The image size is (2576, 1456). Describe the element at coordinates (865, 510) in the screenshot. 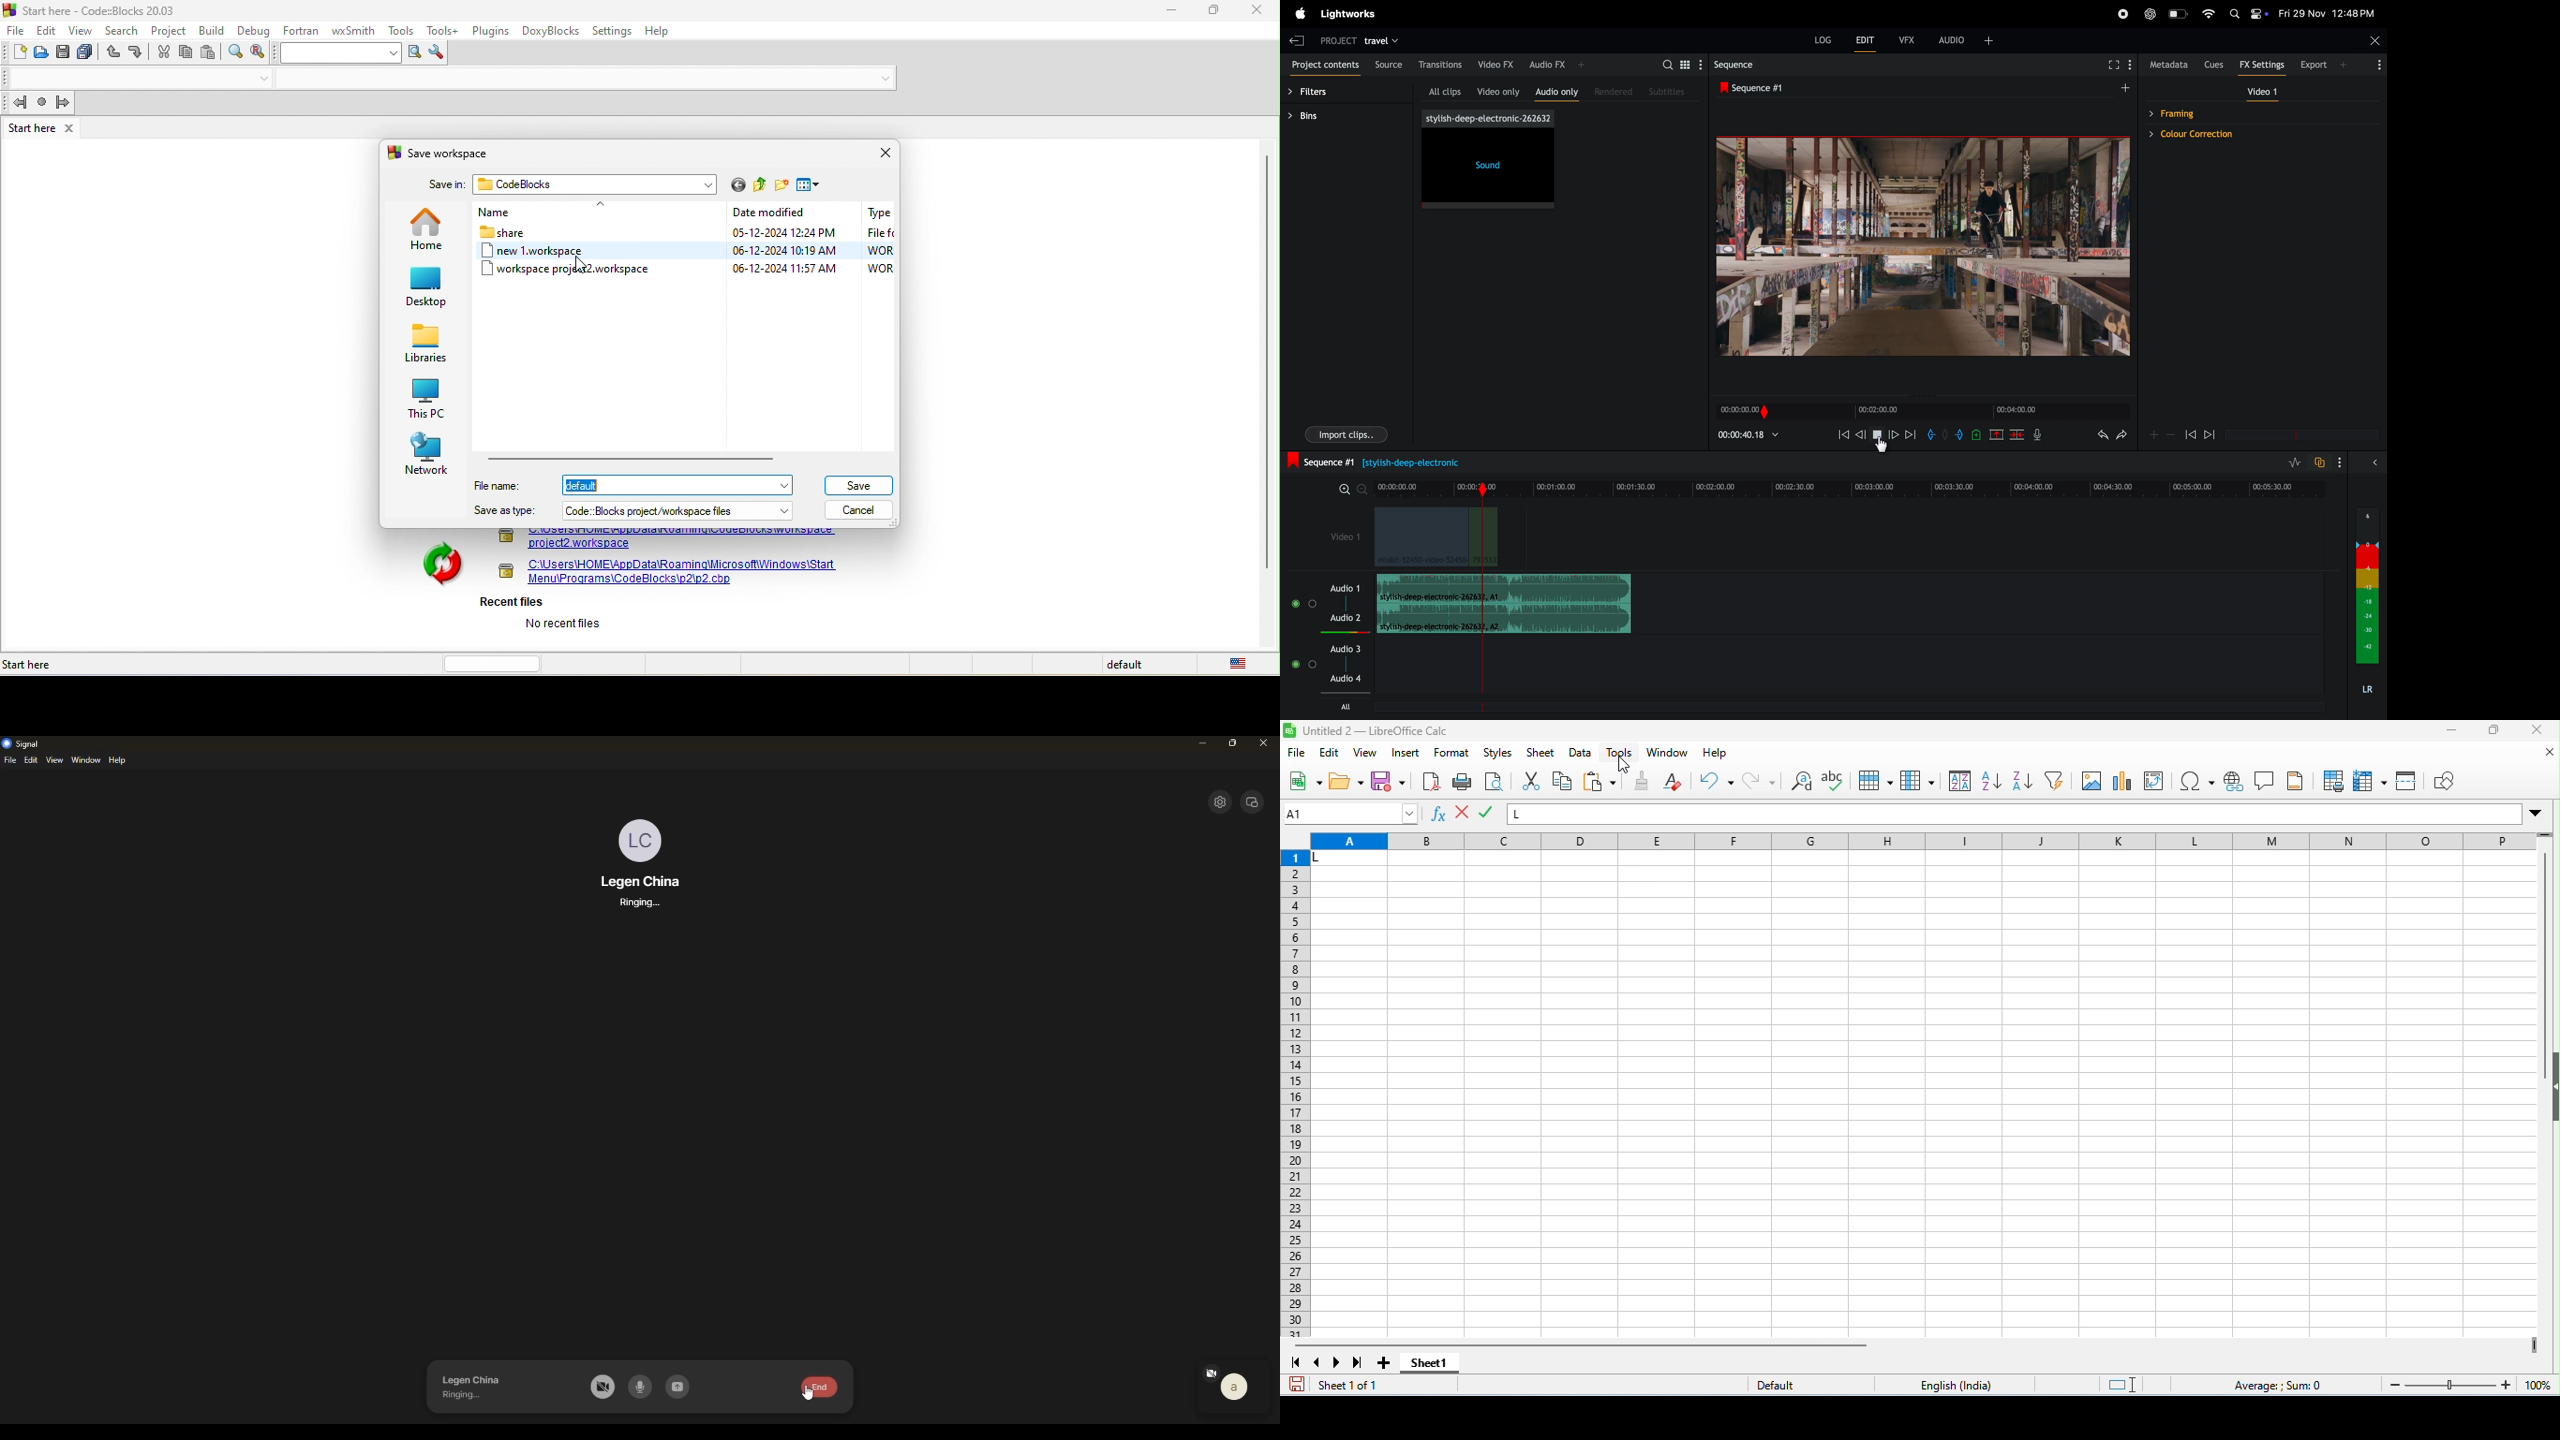

I see `cancel` at that location.